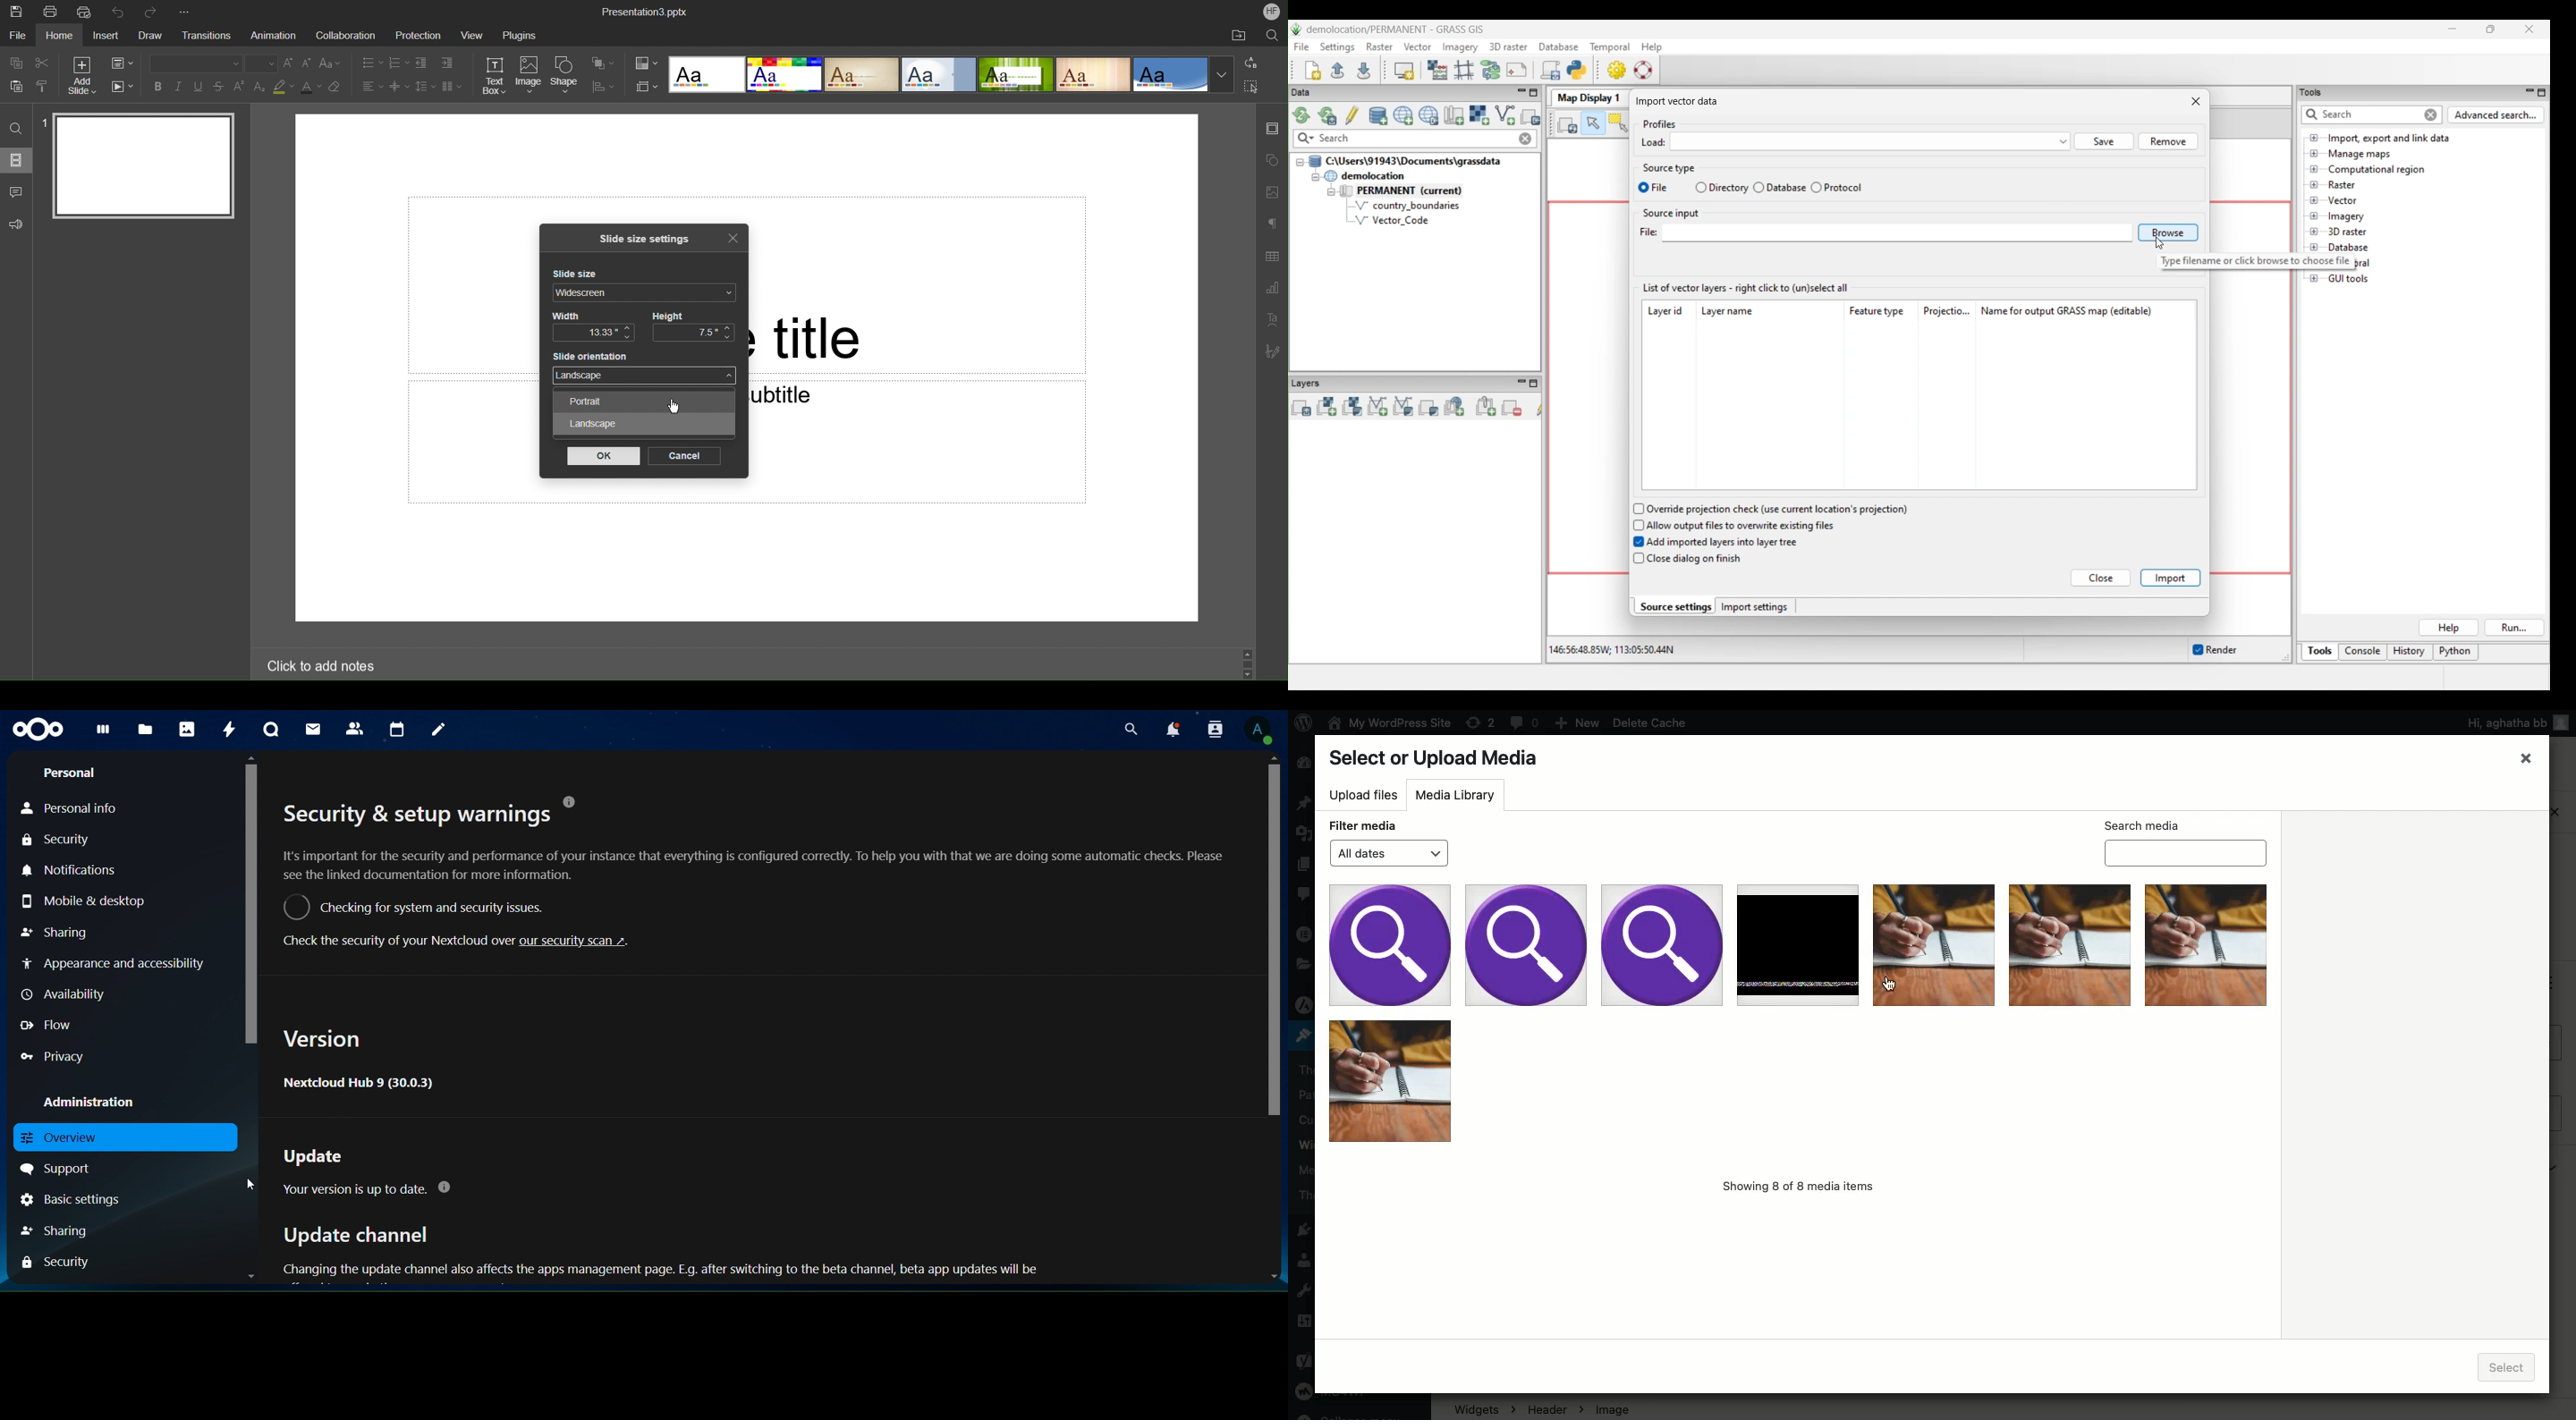 This screenshot has width=2576, height=1428. Describe the element at coordinates (75, 772) in the screenshot. I see `personal` at that location.